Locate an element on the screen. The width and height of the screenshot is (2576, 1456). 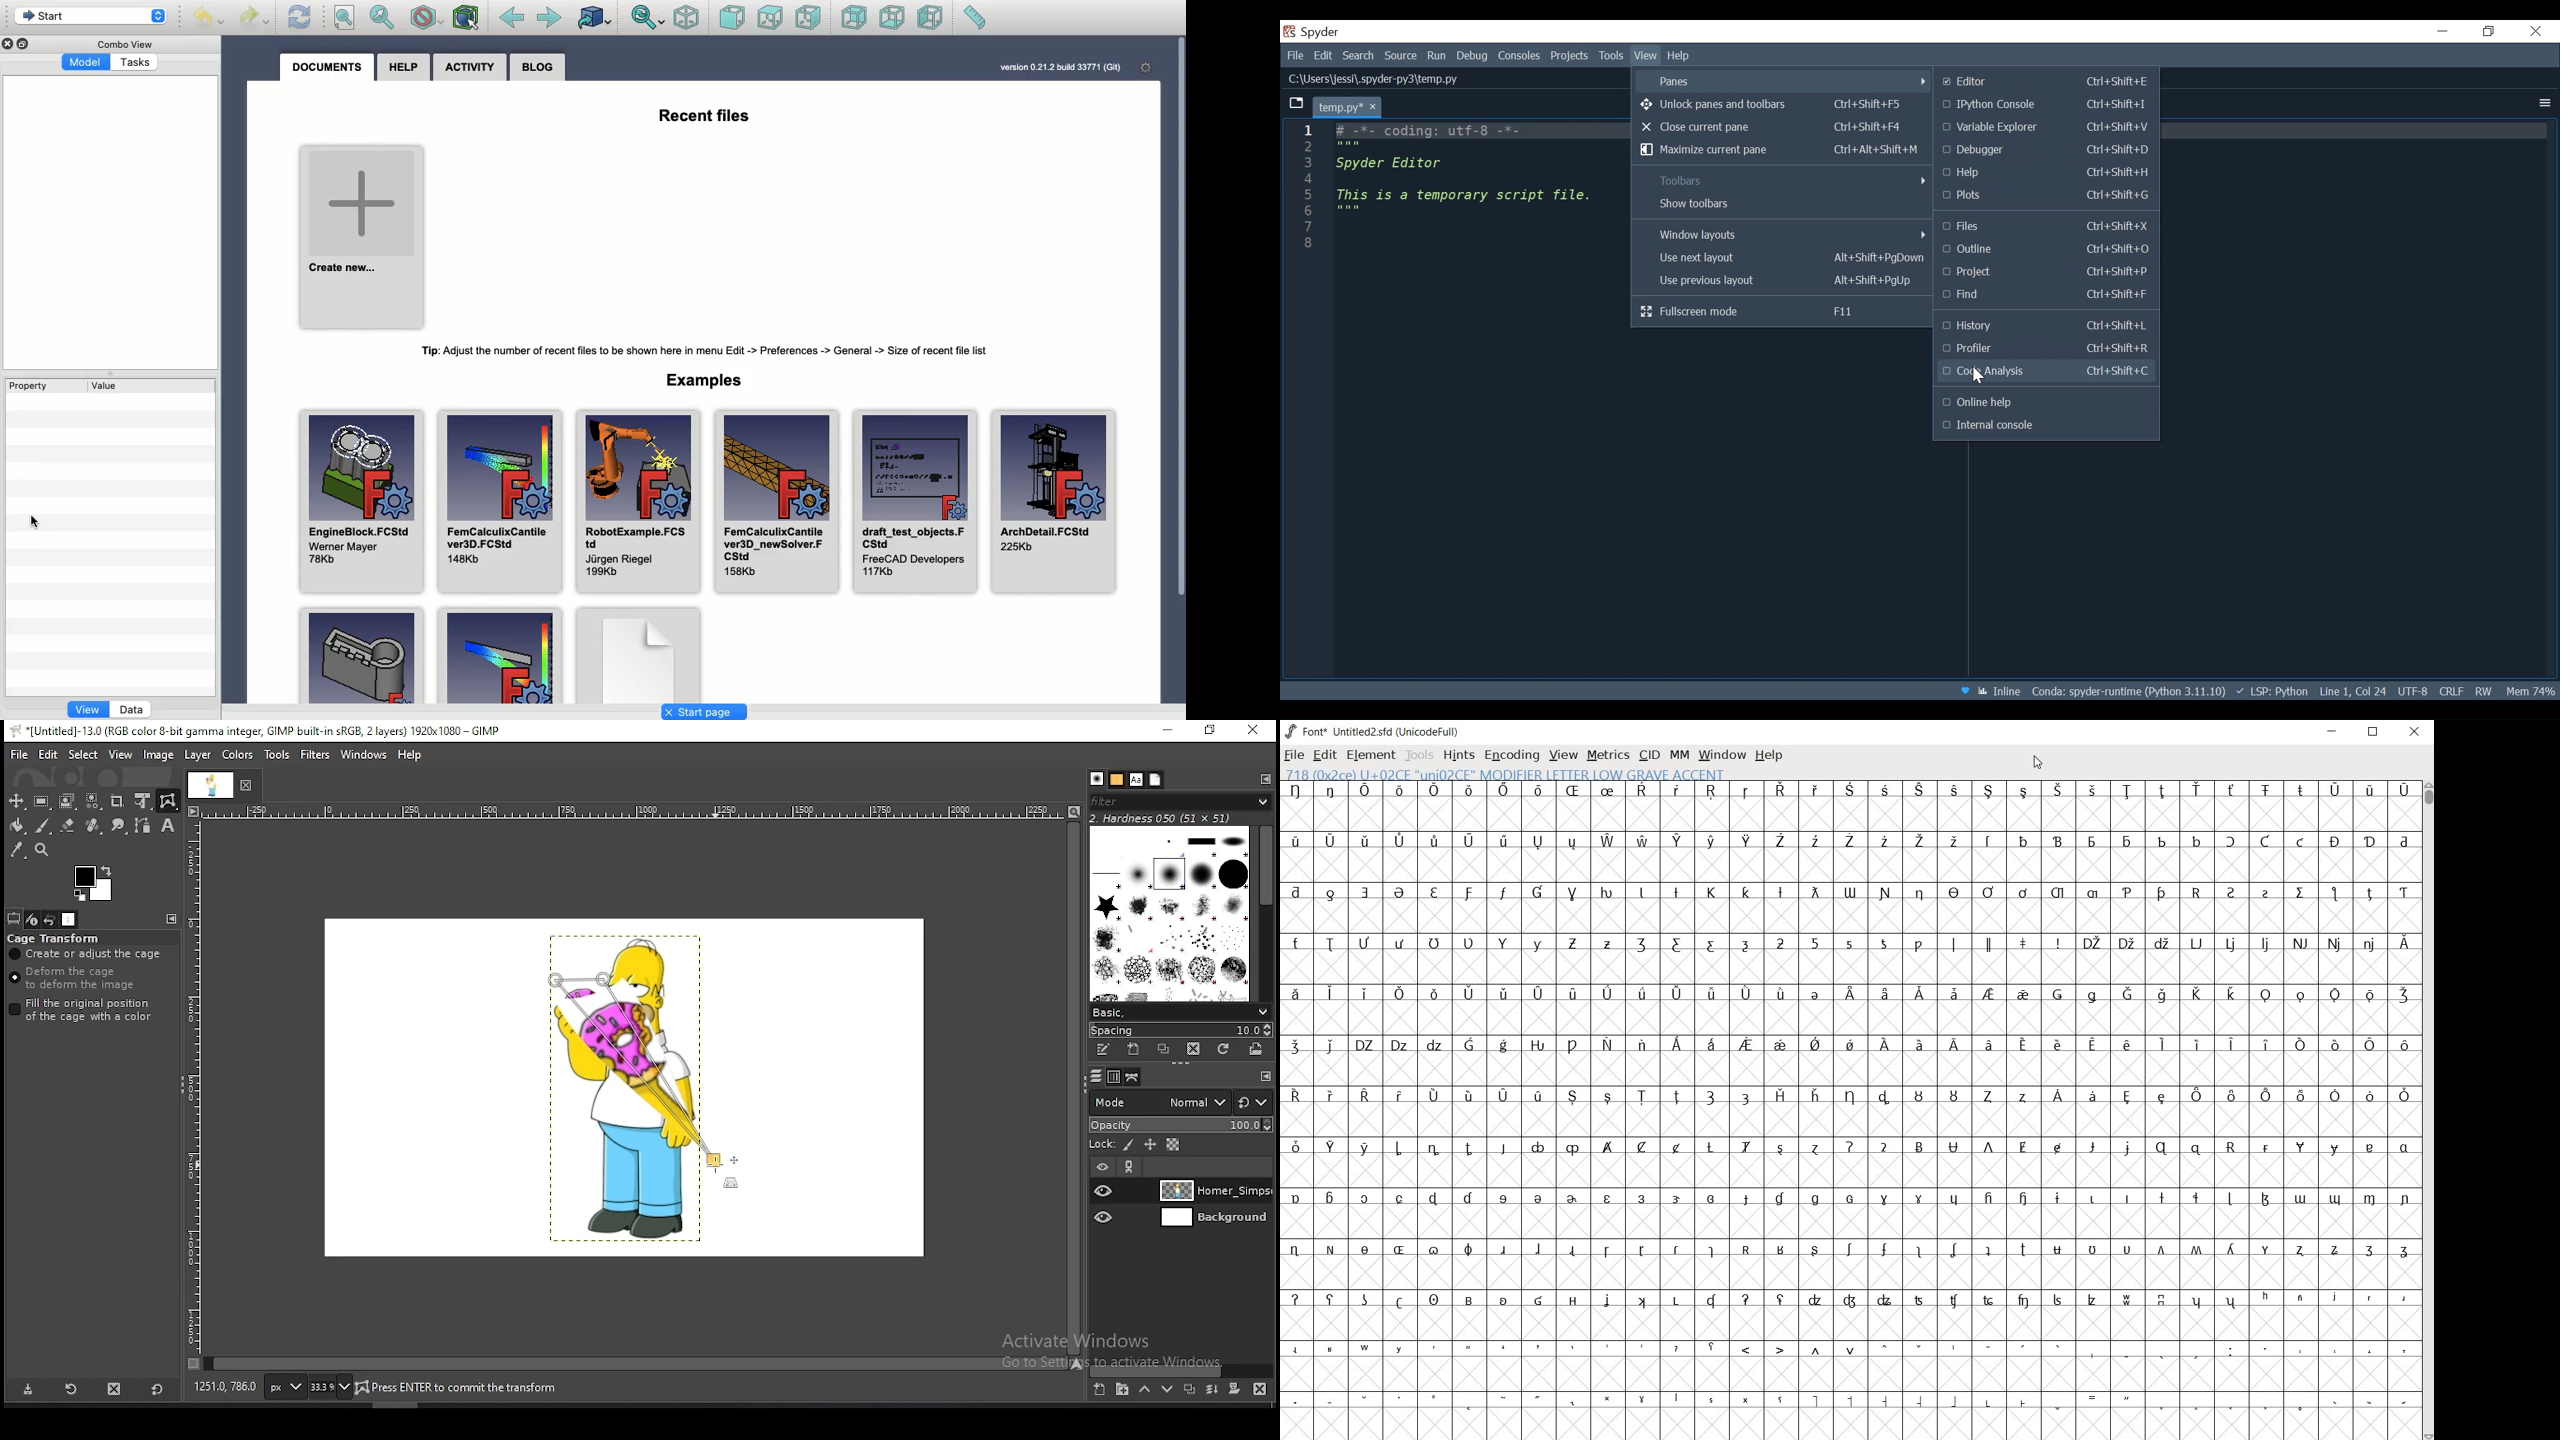
brush presets is located at coordinates (1181, 1010).